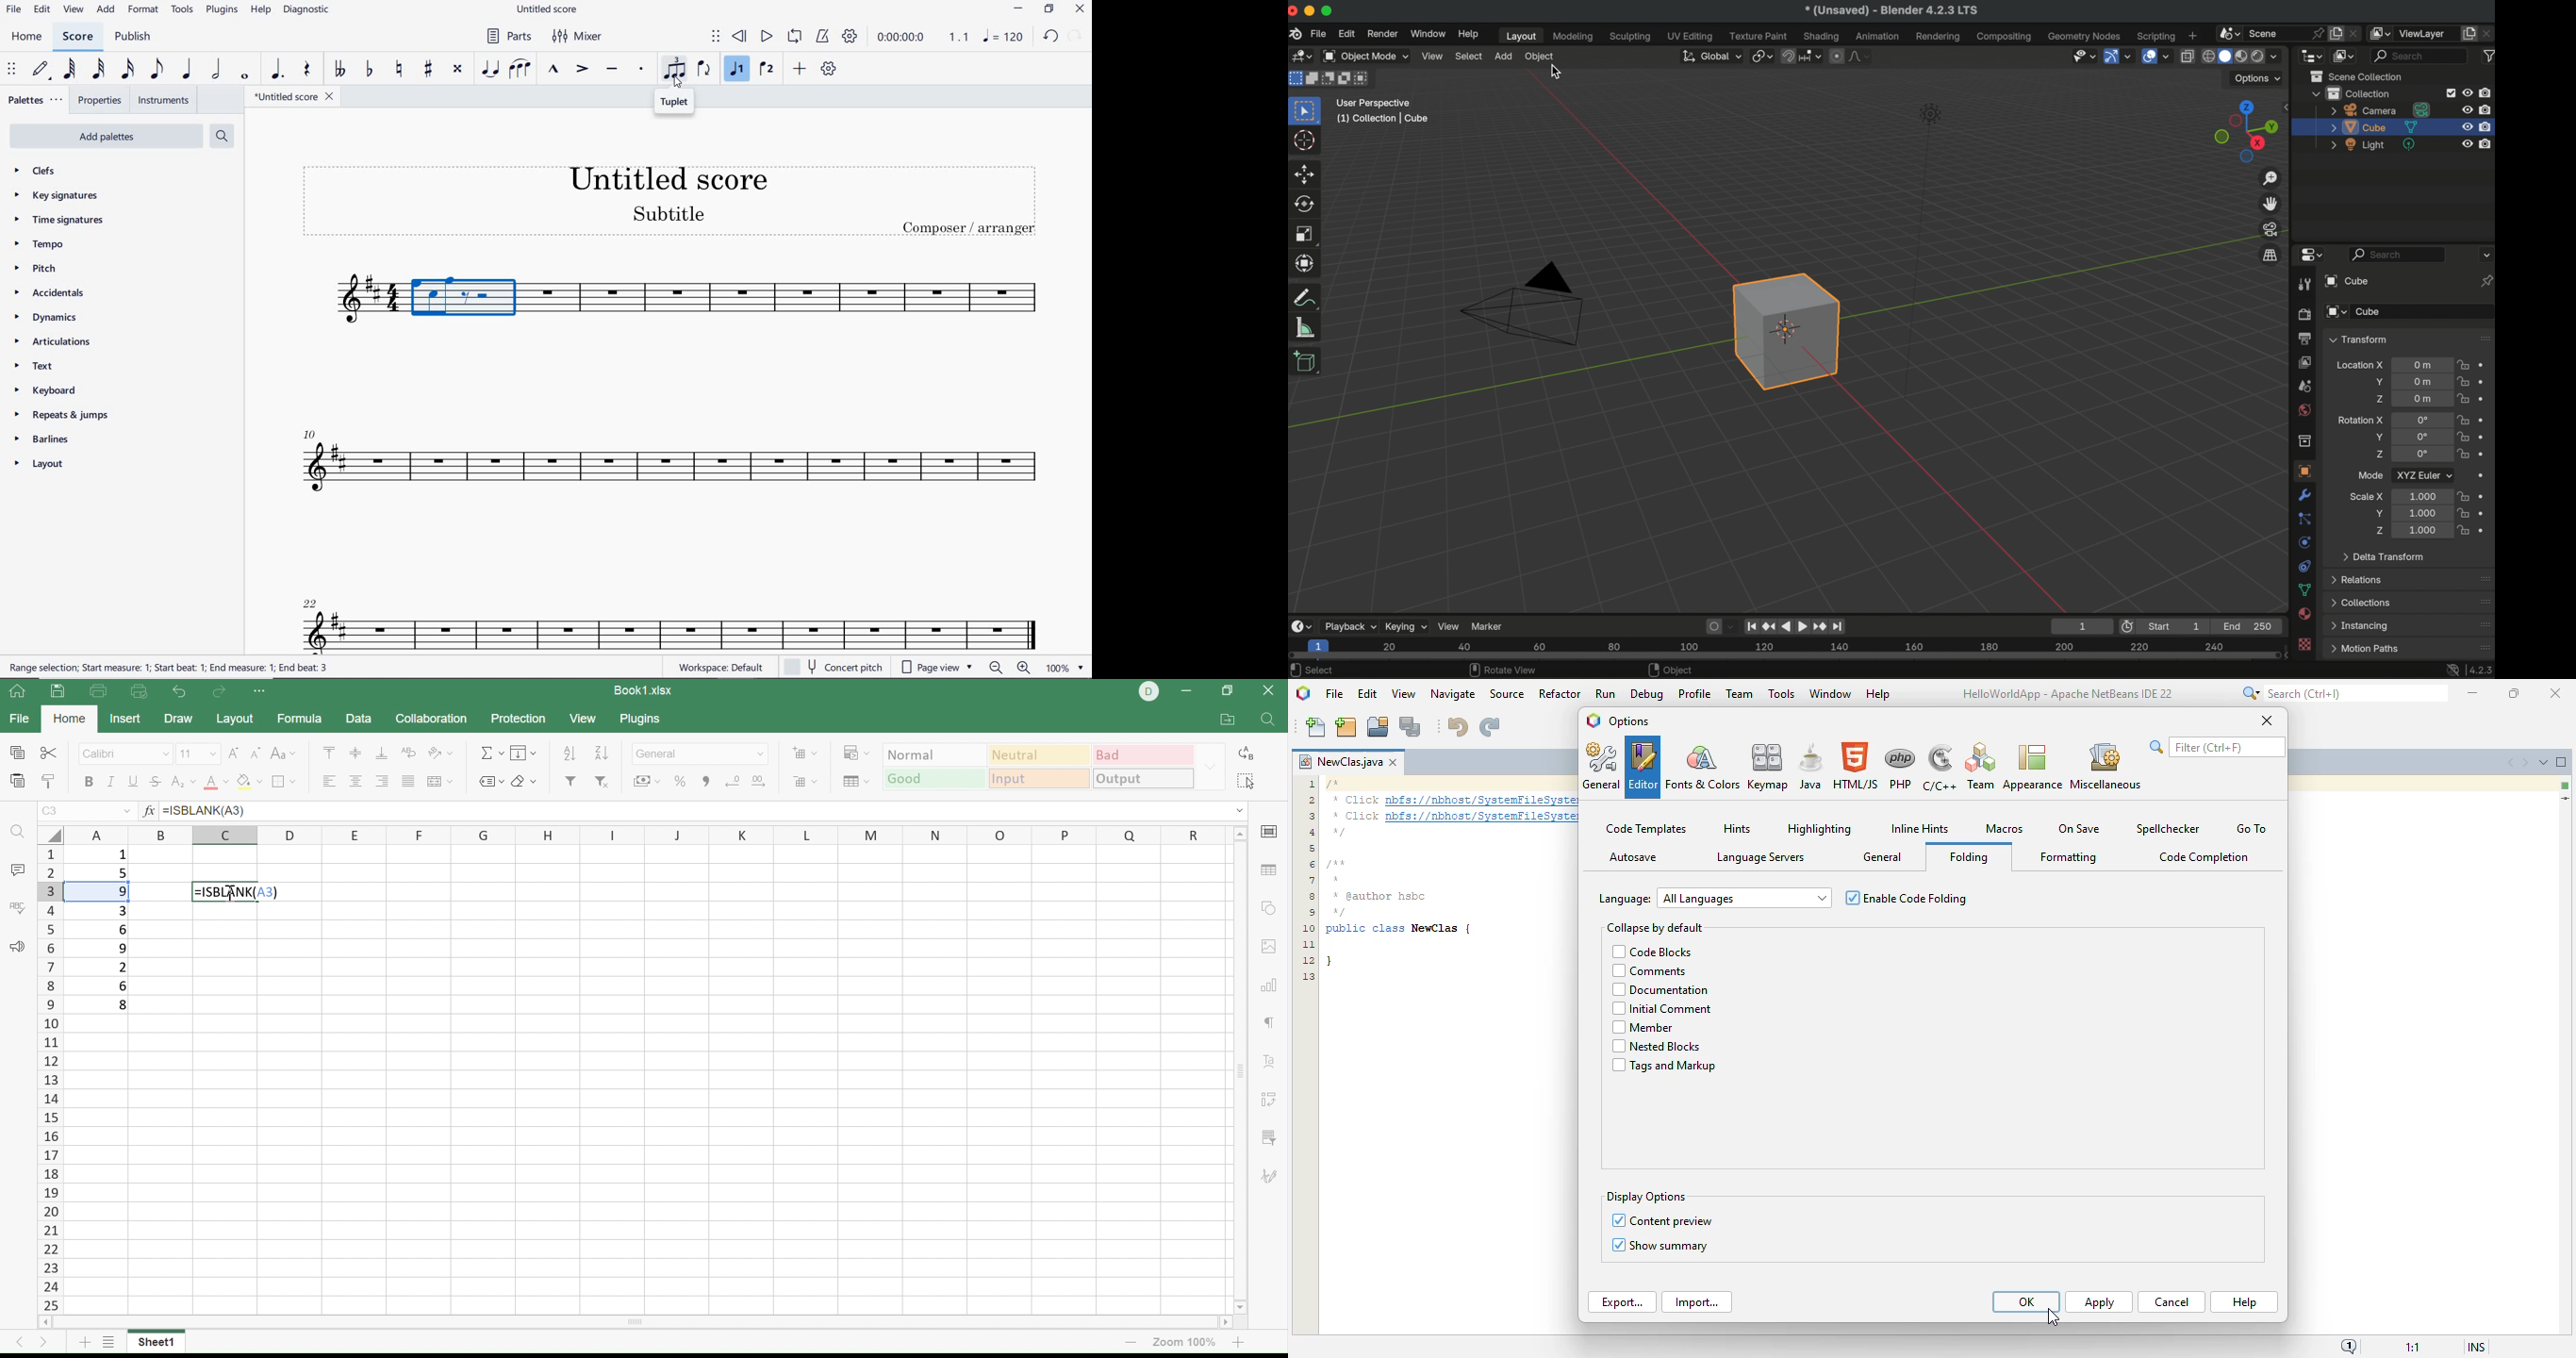  Describe the element at coordinates (2085, 36) in the screenshot. I see `geometry nodes` at that location.